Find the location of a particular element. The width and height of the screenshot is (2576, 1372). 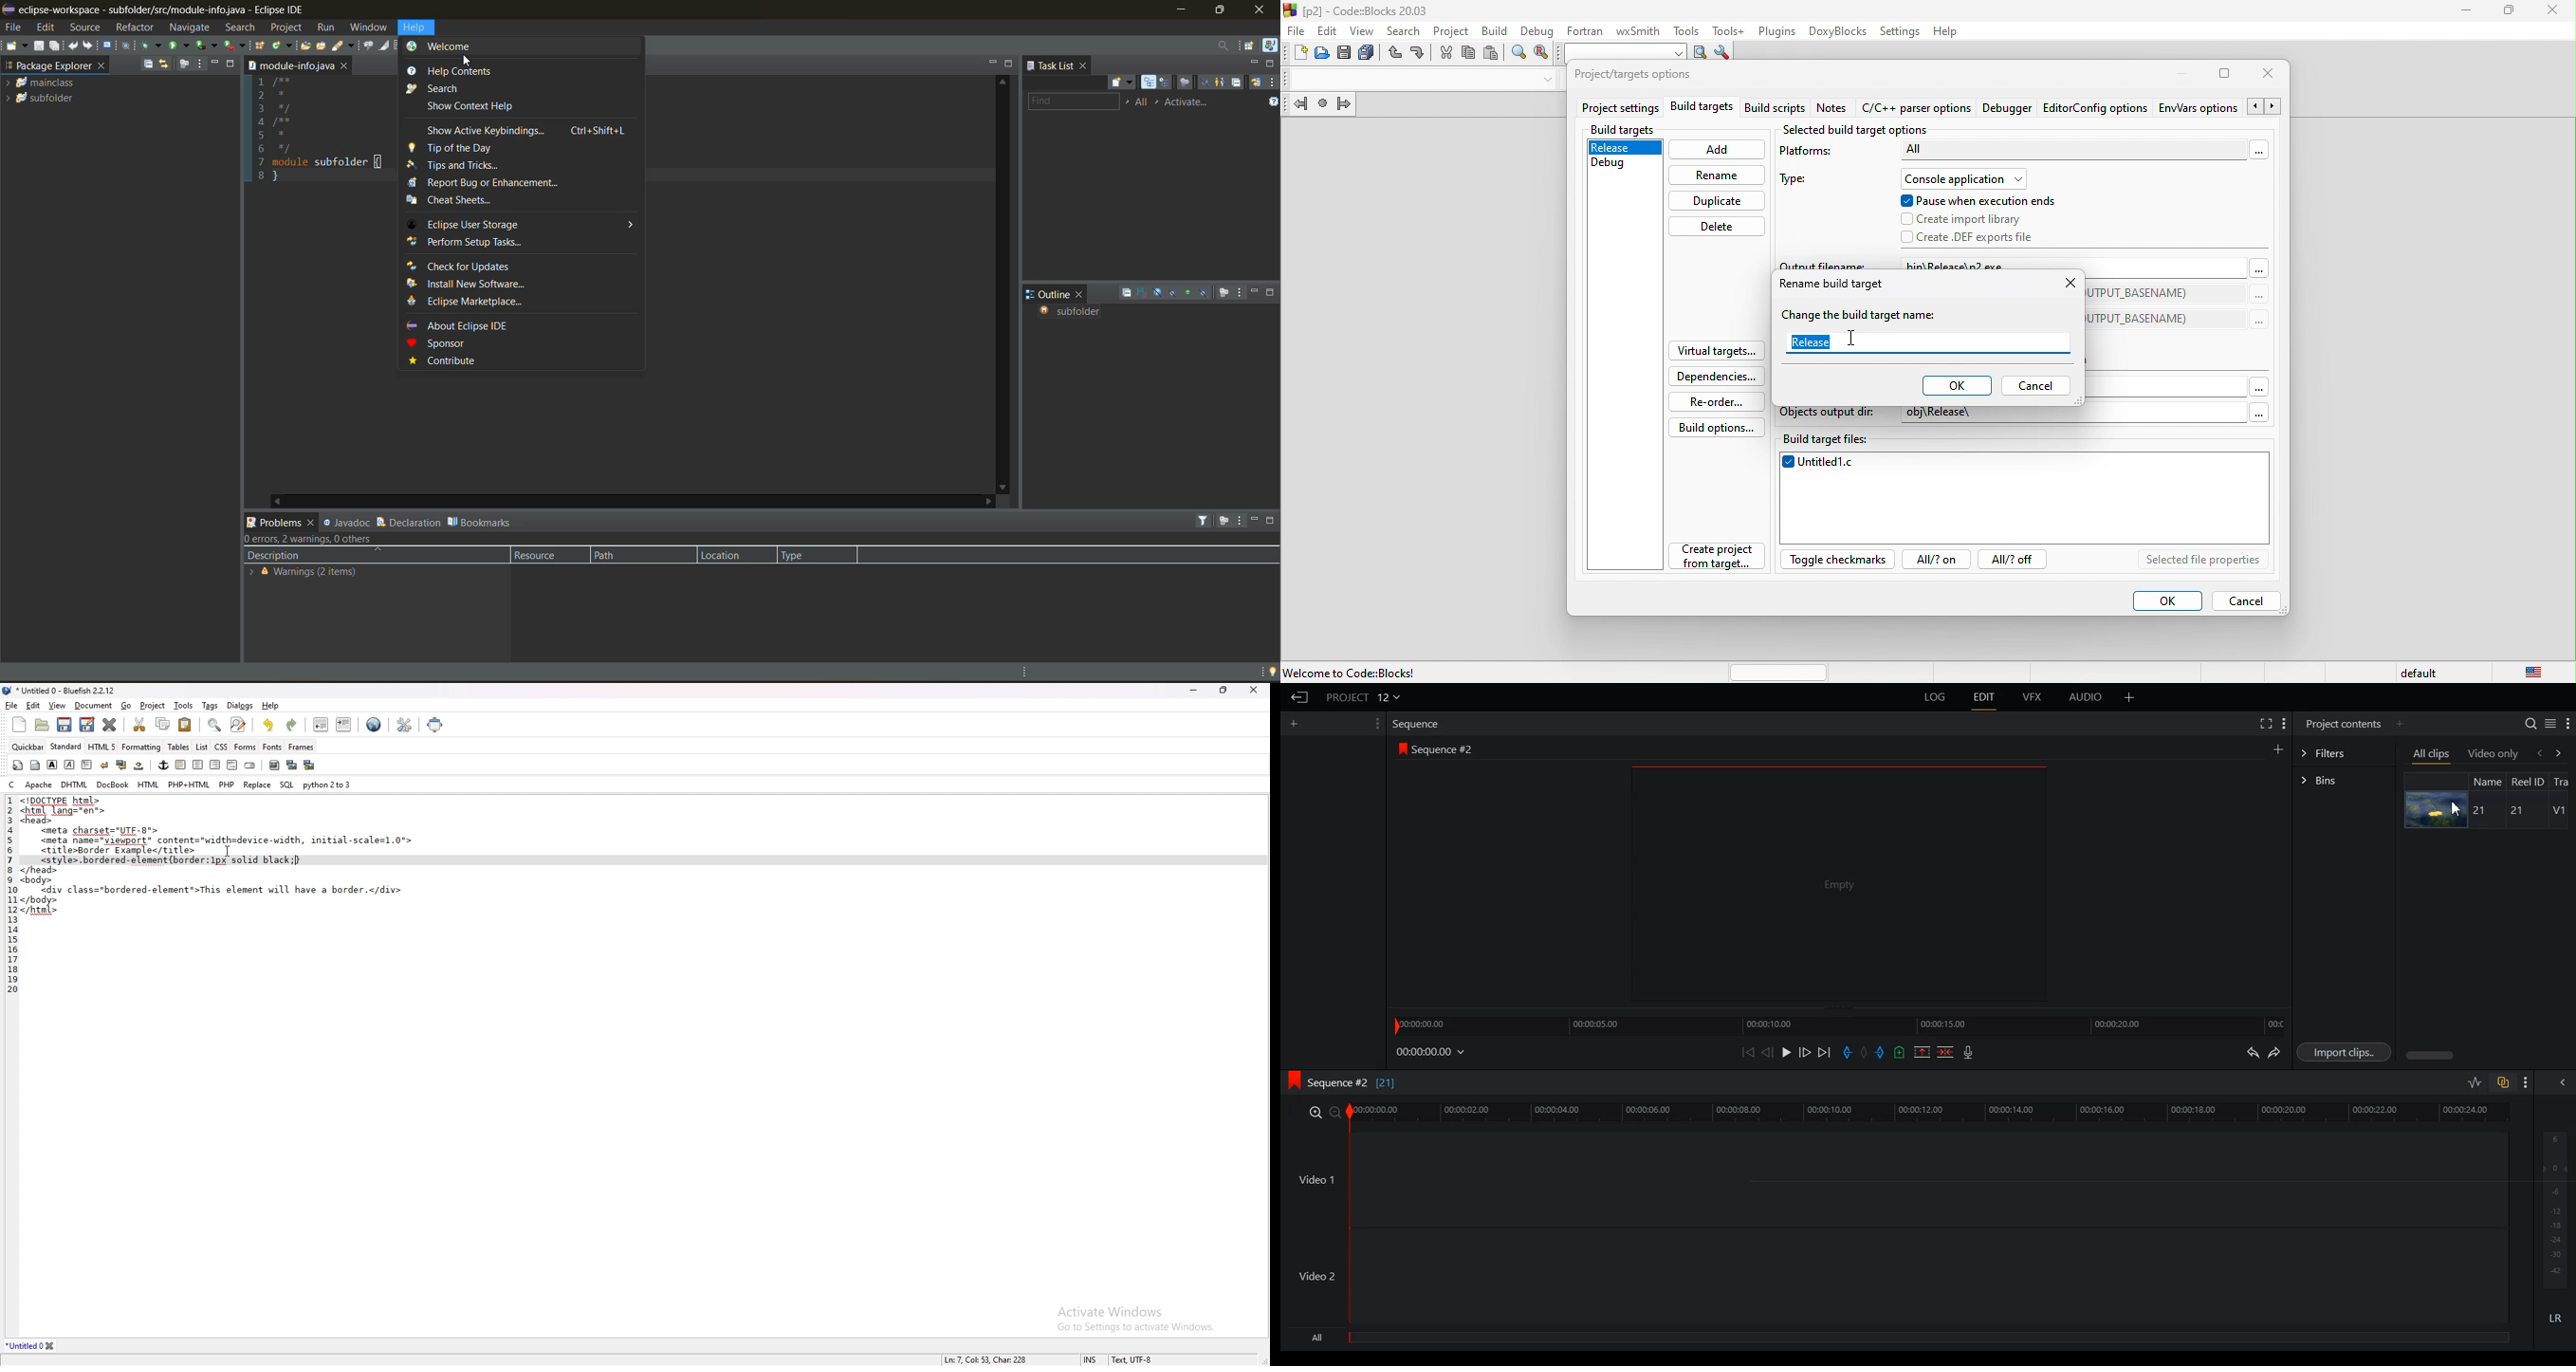

task list is located at coordinates (1053, 67).